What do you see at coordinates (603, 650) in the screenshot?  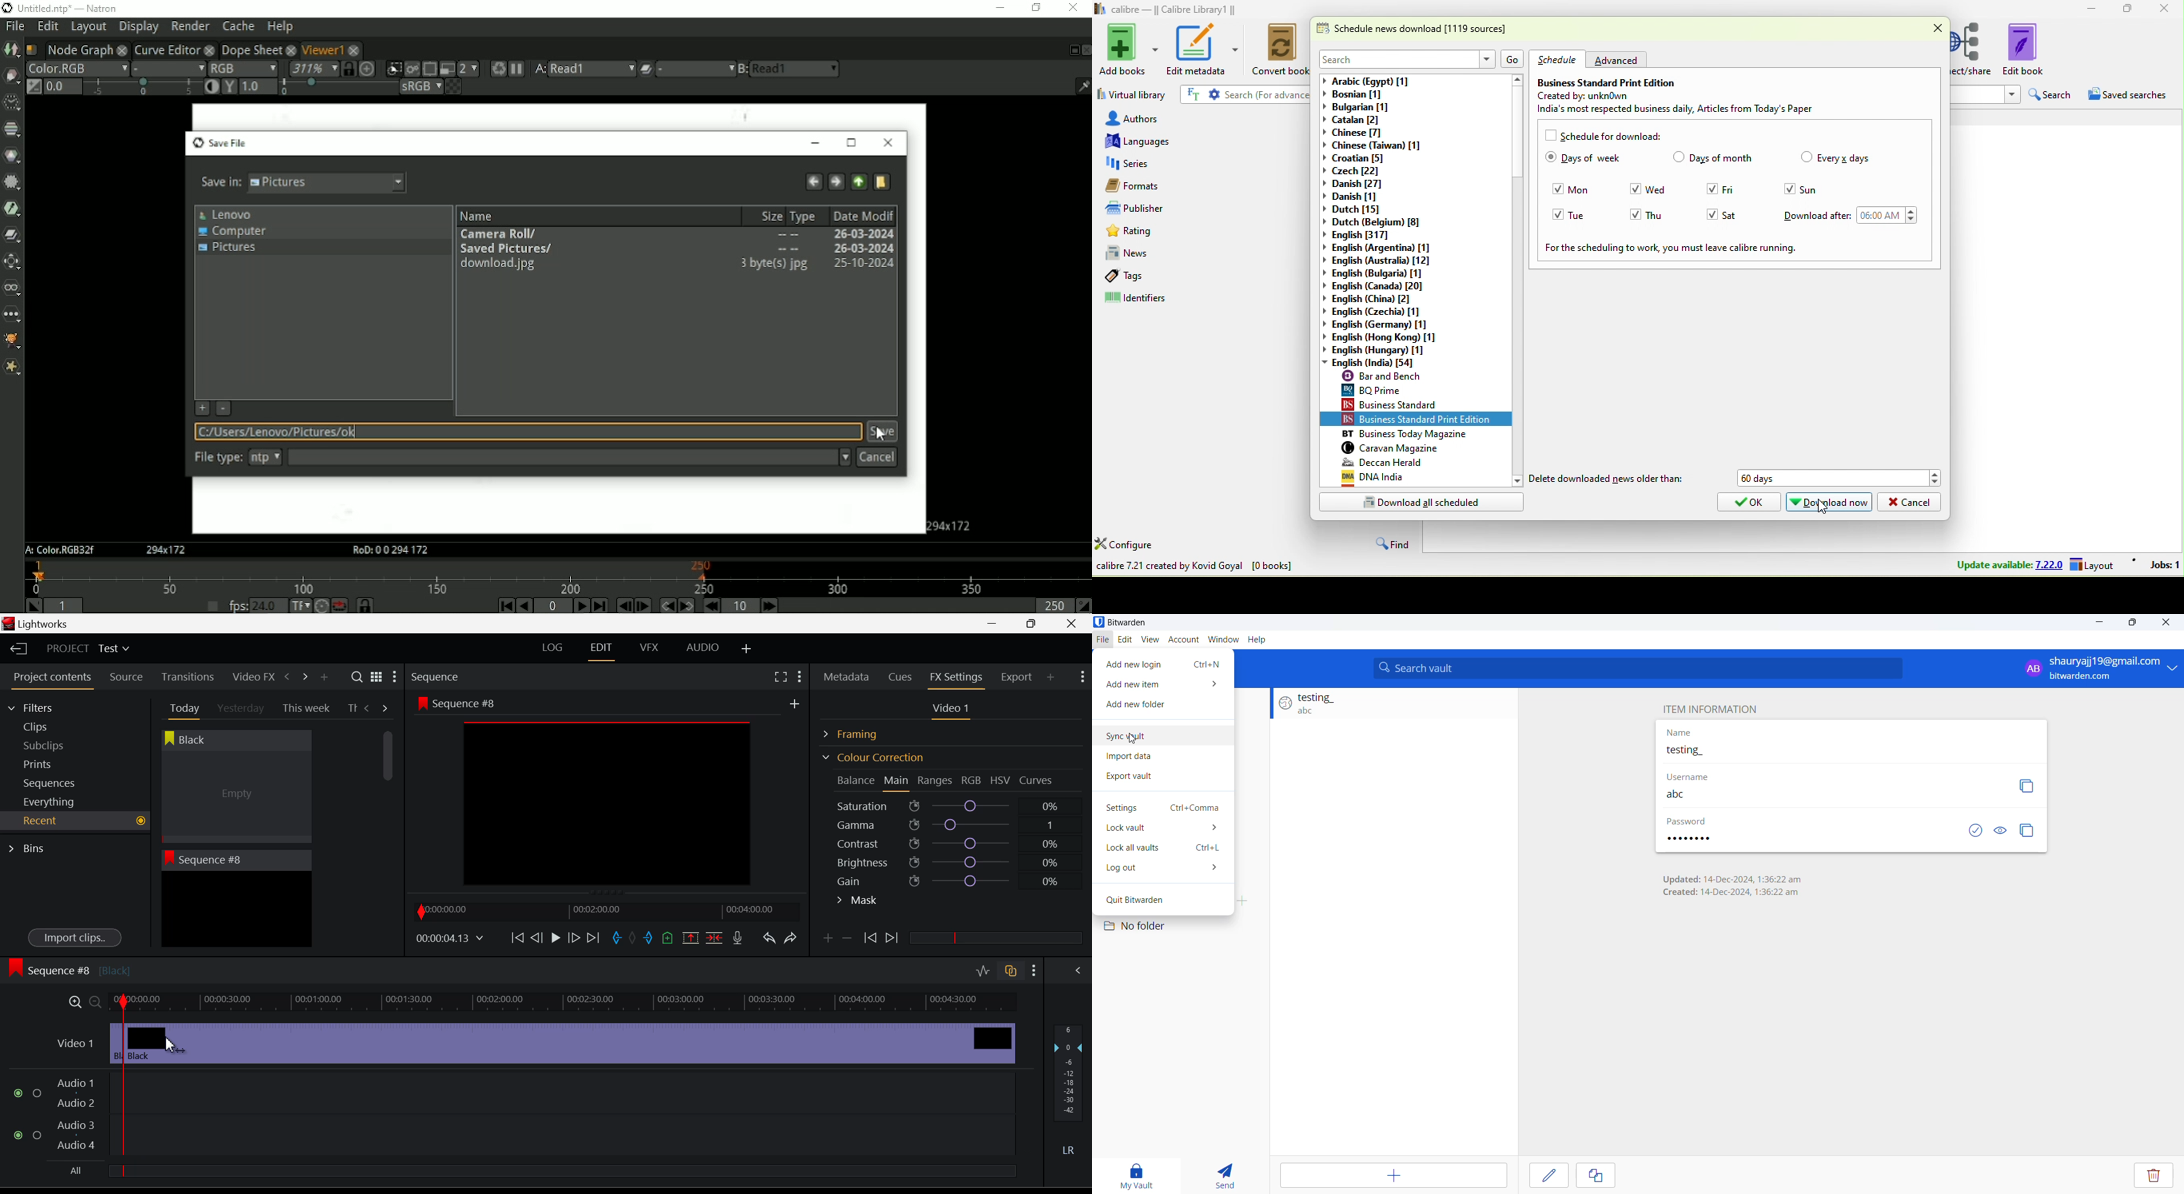 I see `EDIT Layout` at bounding box center [603, 650].